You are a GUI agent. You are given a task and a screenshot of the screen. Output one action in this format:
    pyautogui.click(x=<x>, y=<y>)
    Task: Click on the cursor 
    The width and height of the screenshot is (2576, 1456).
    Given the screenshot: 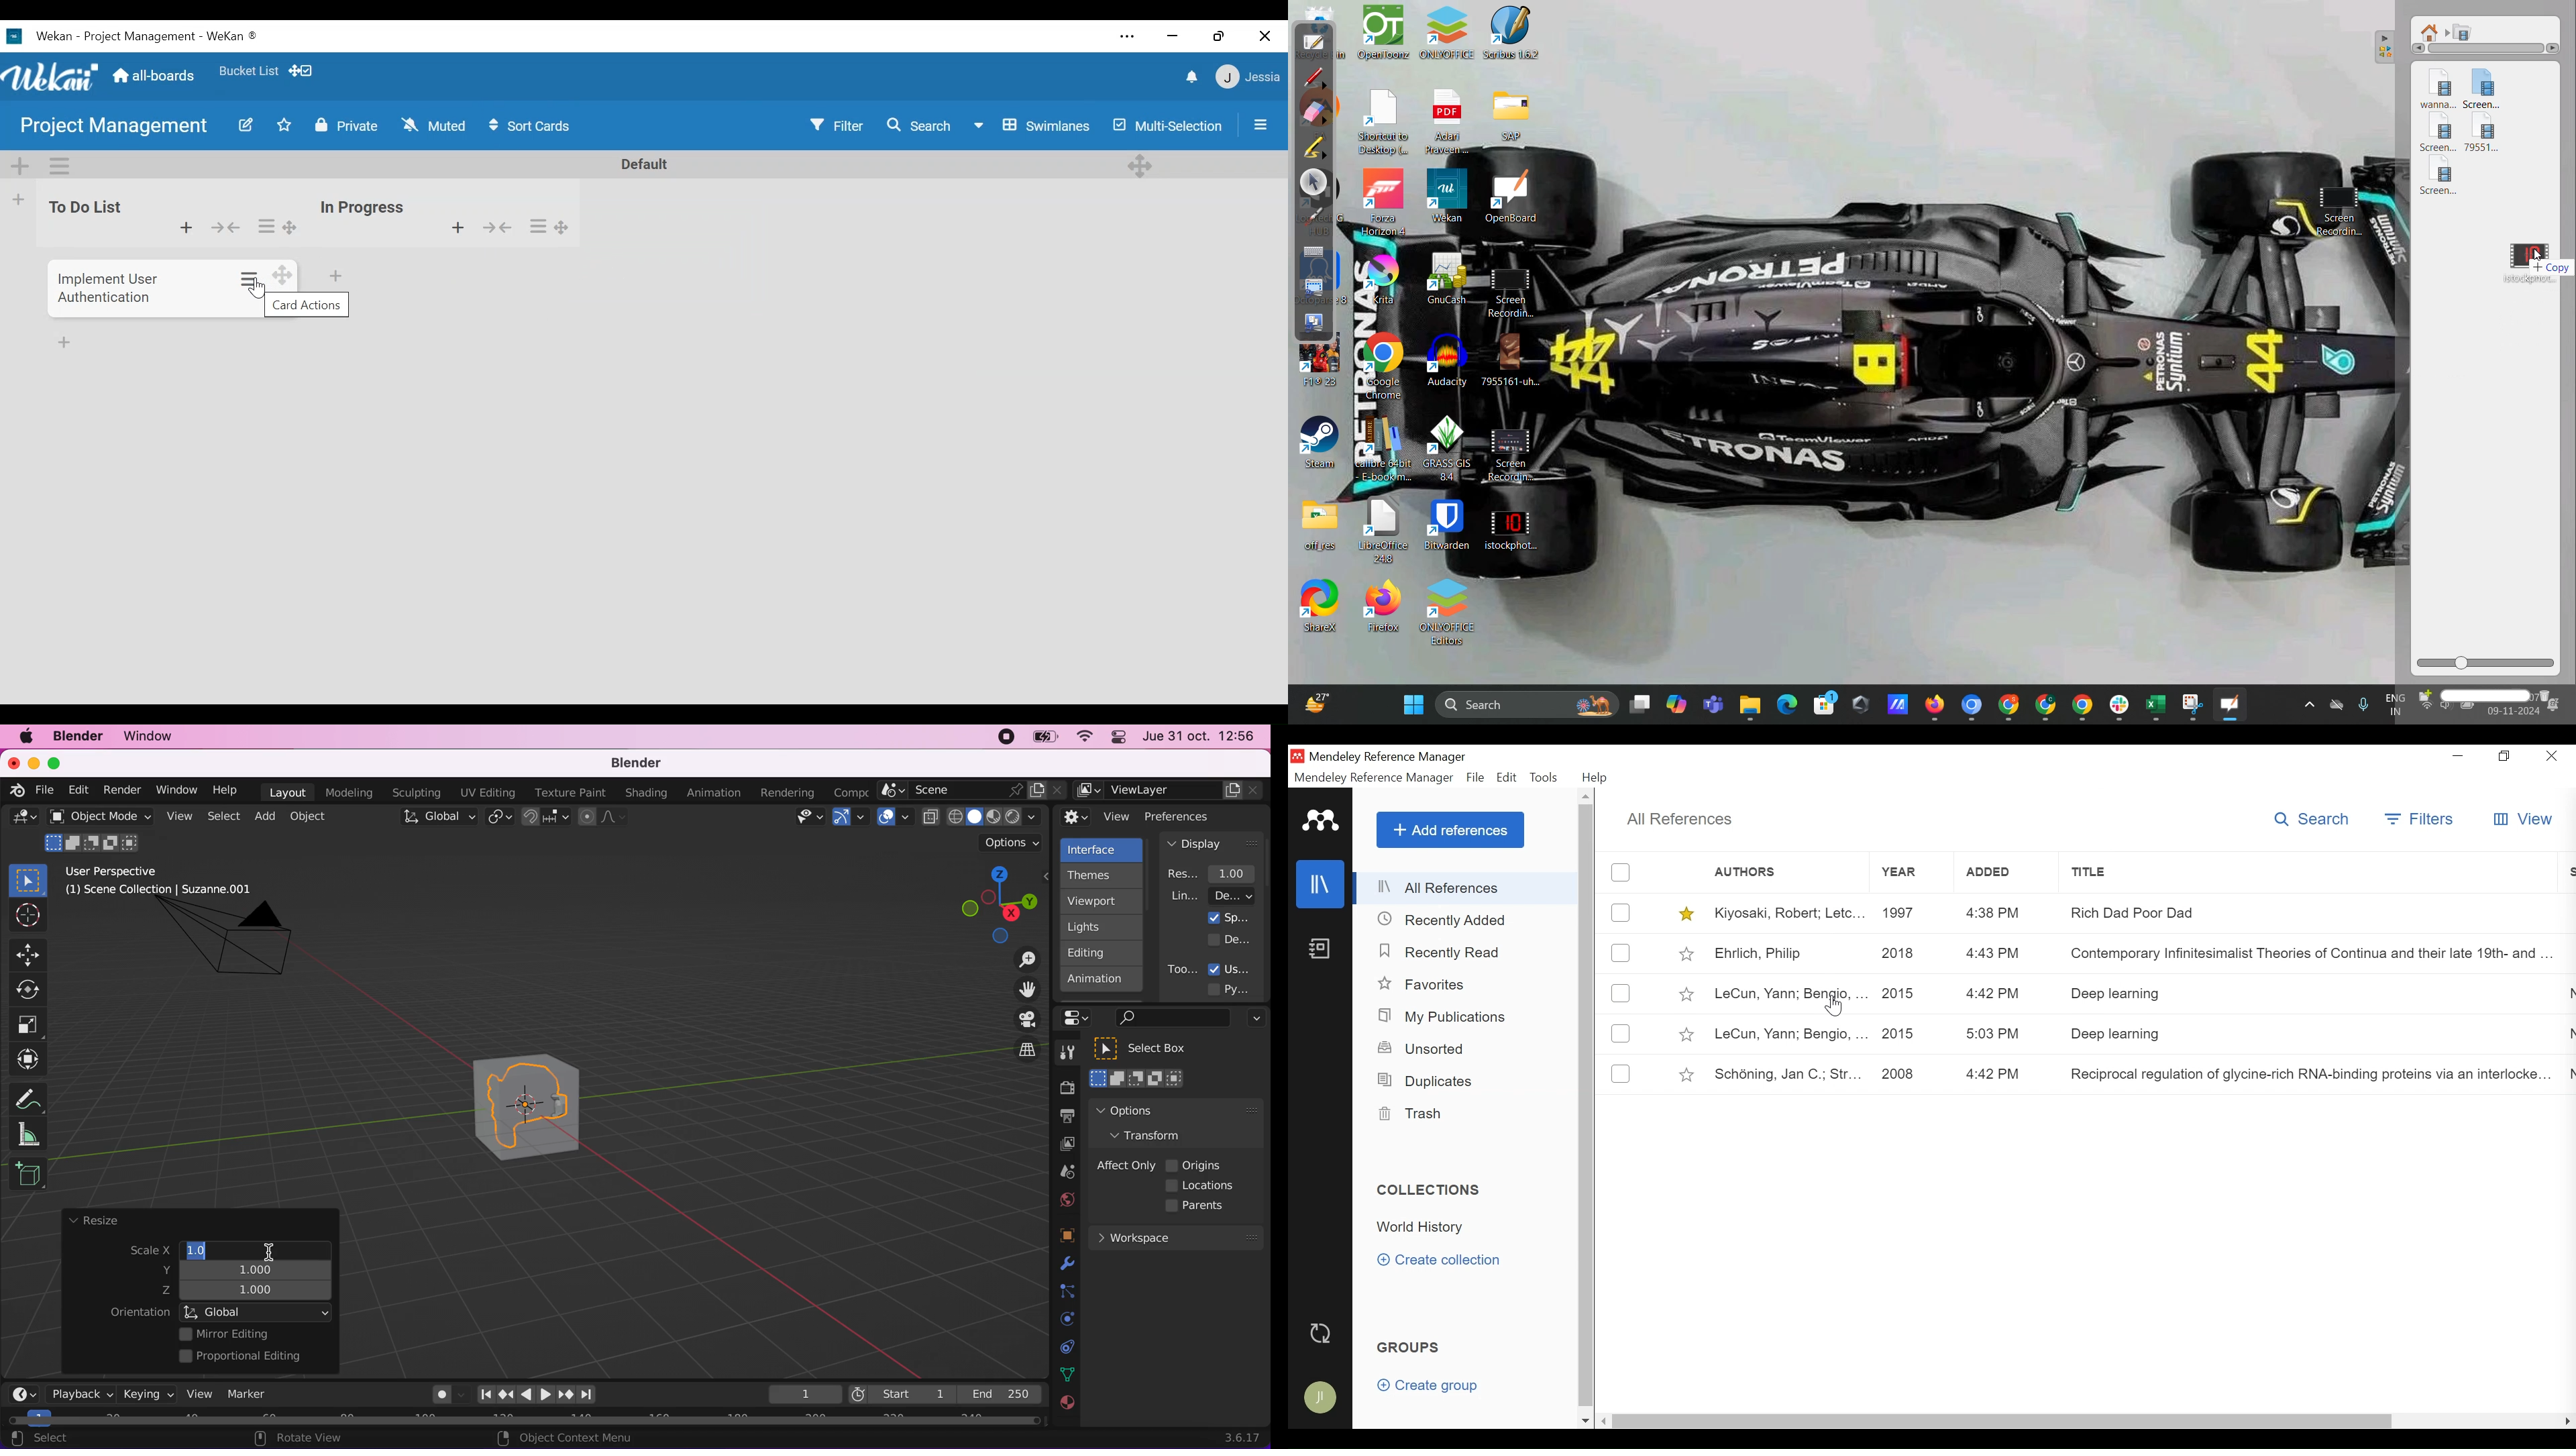 What is the action you would take?
    pyautogui.click(x=1836, y=1006)
    